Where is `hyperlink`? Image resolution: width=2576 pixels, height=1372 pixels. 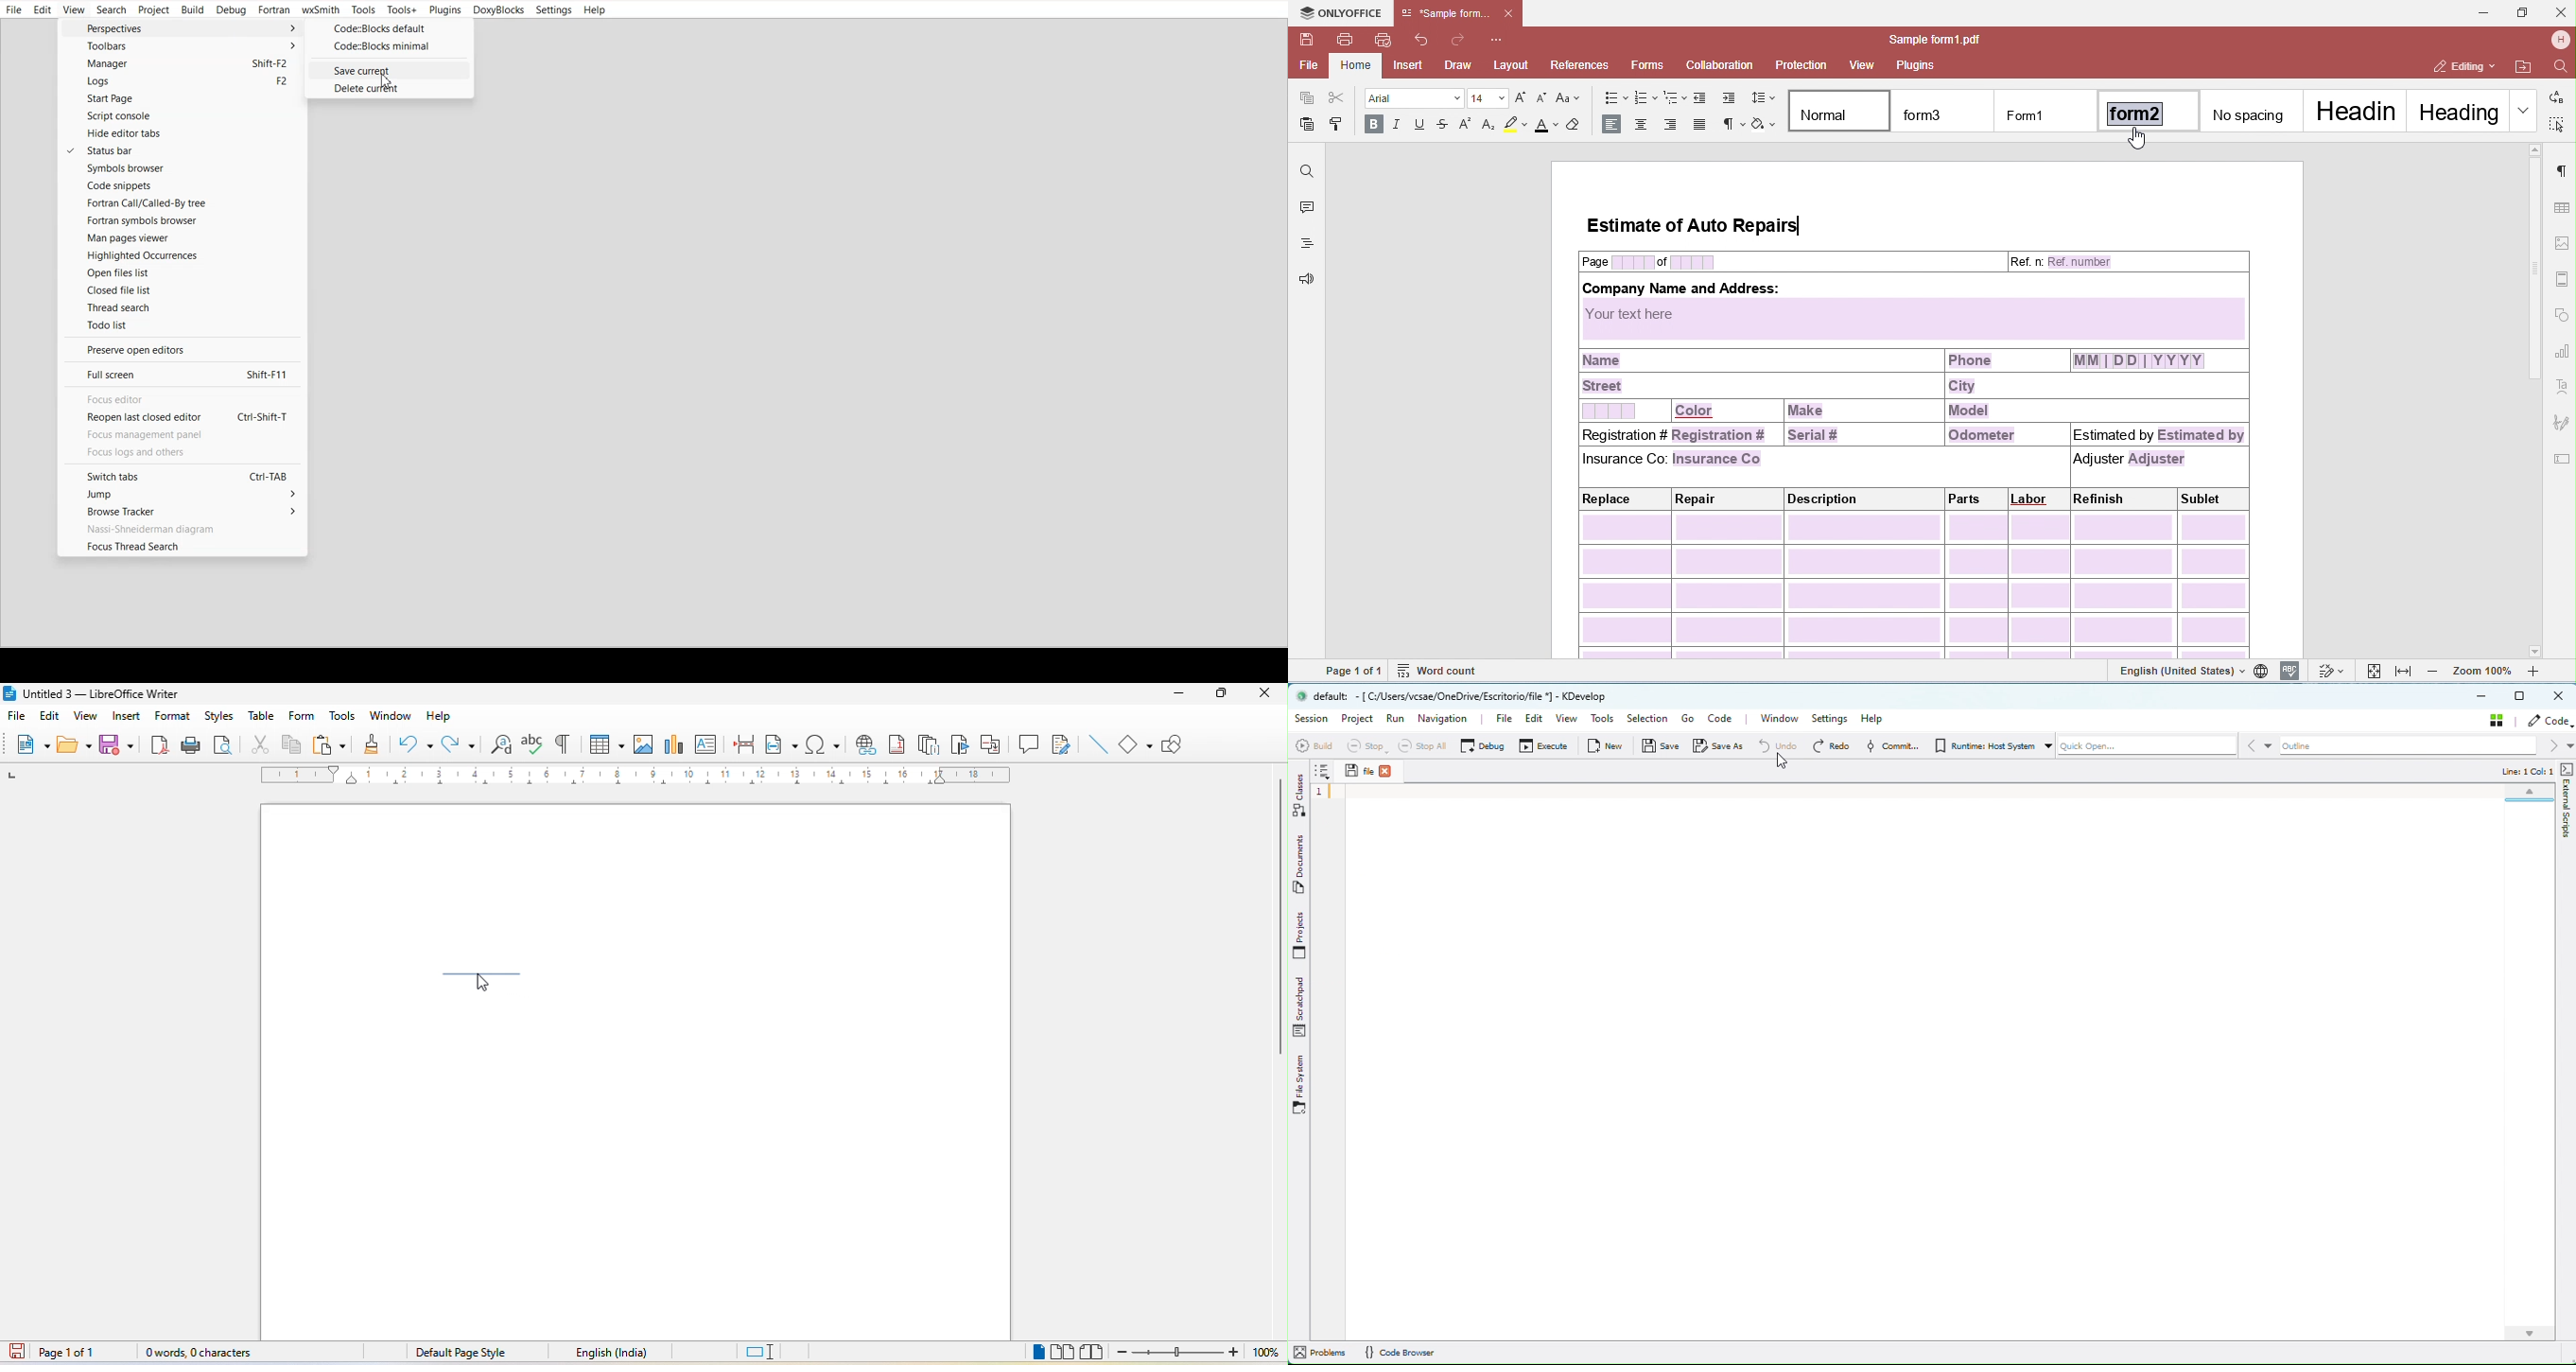
hyperlink is located at coordinates (866, 744).